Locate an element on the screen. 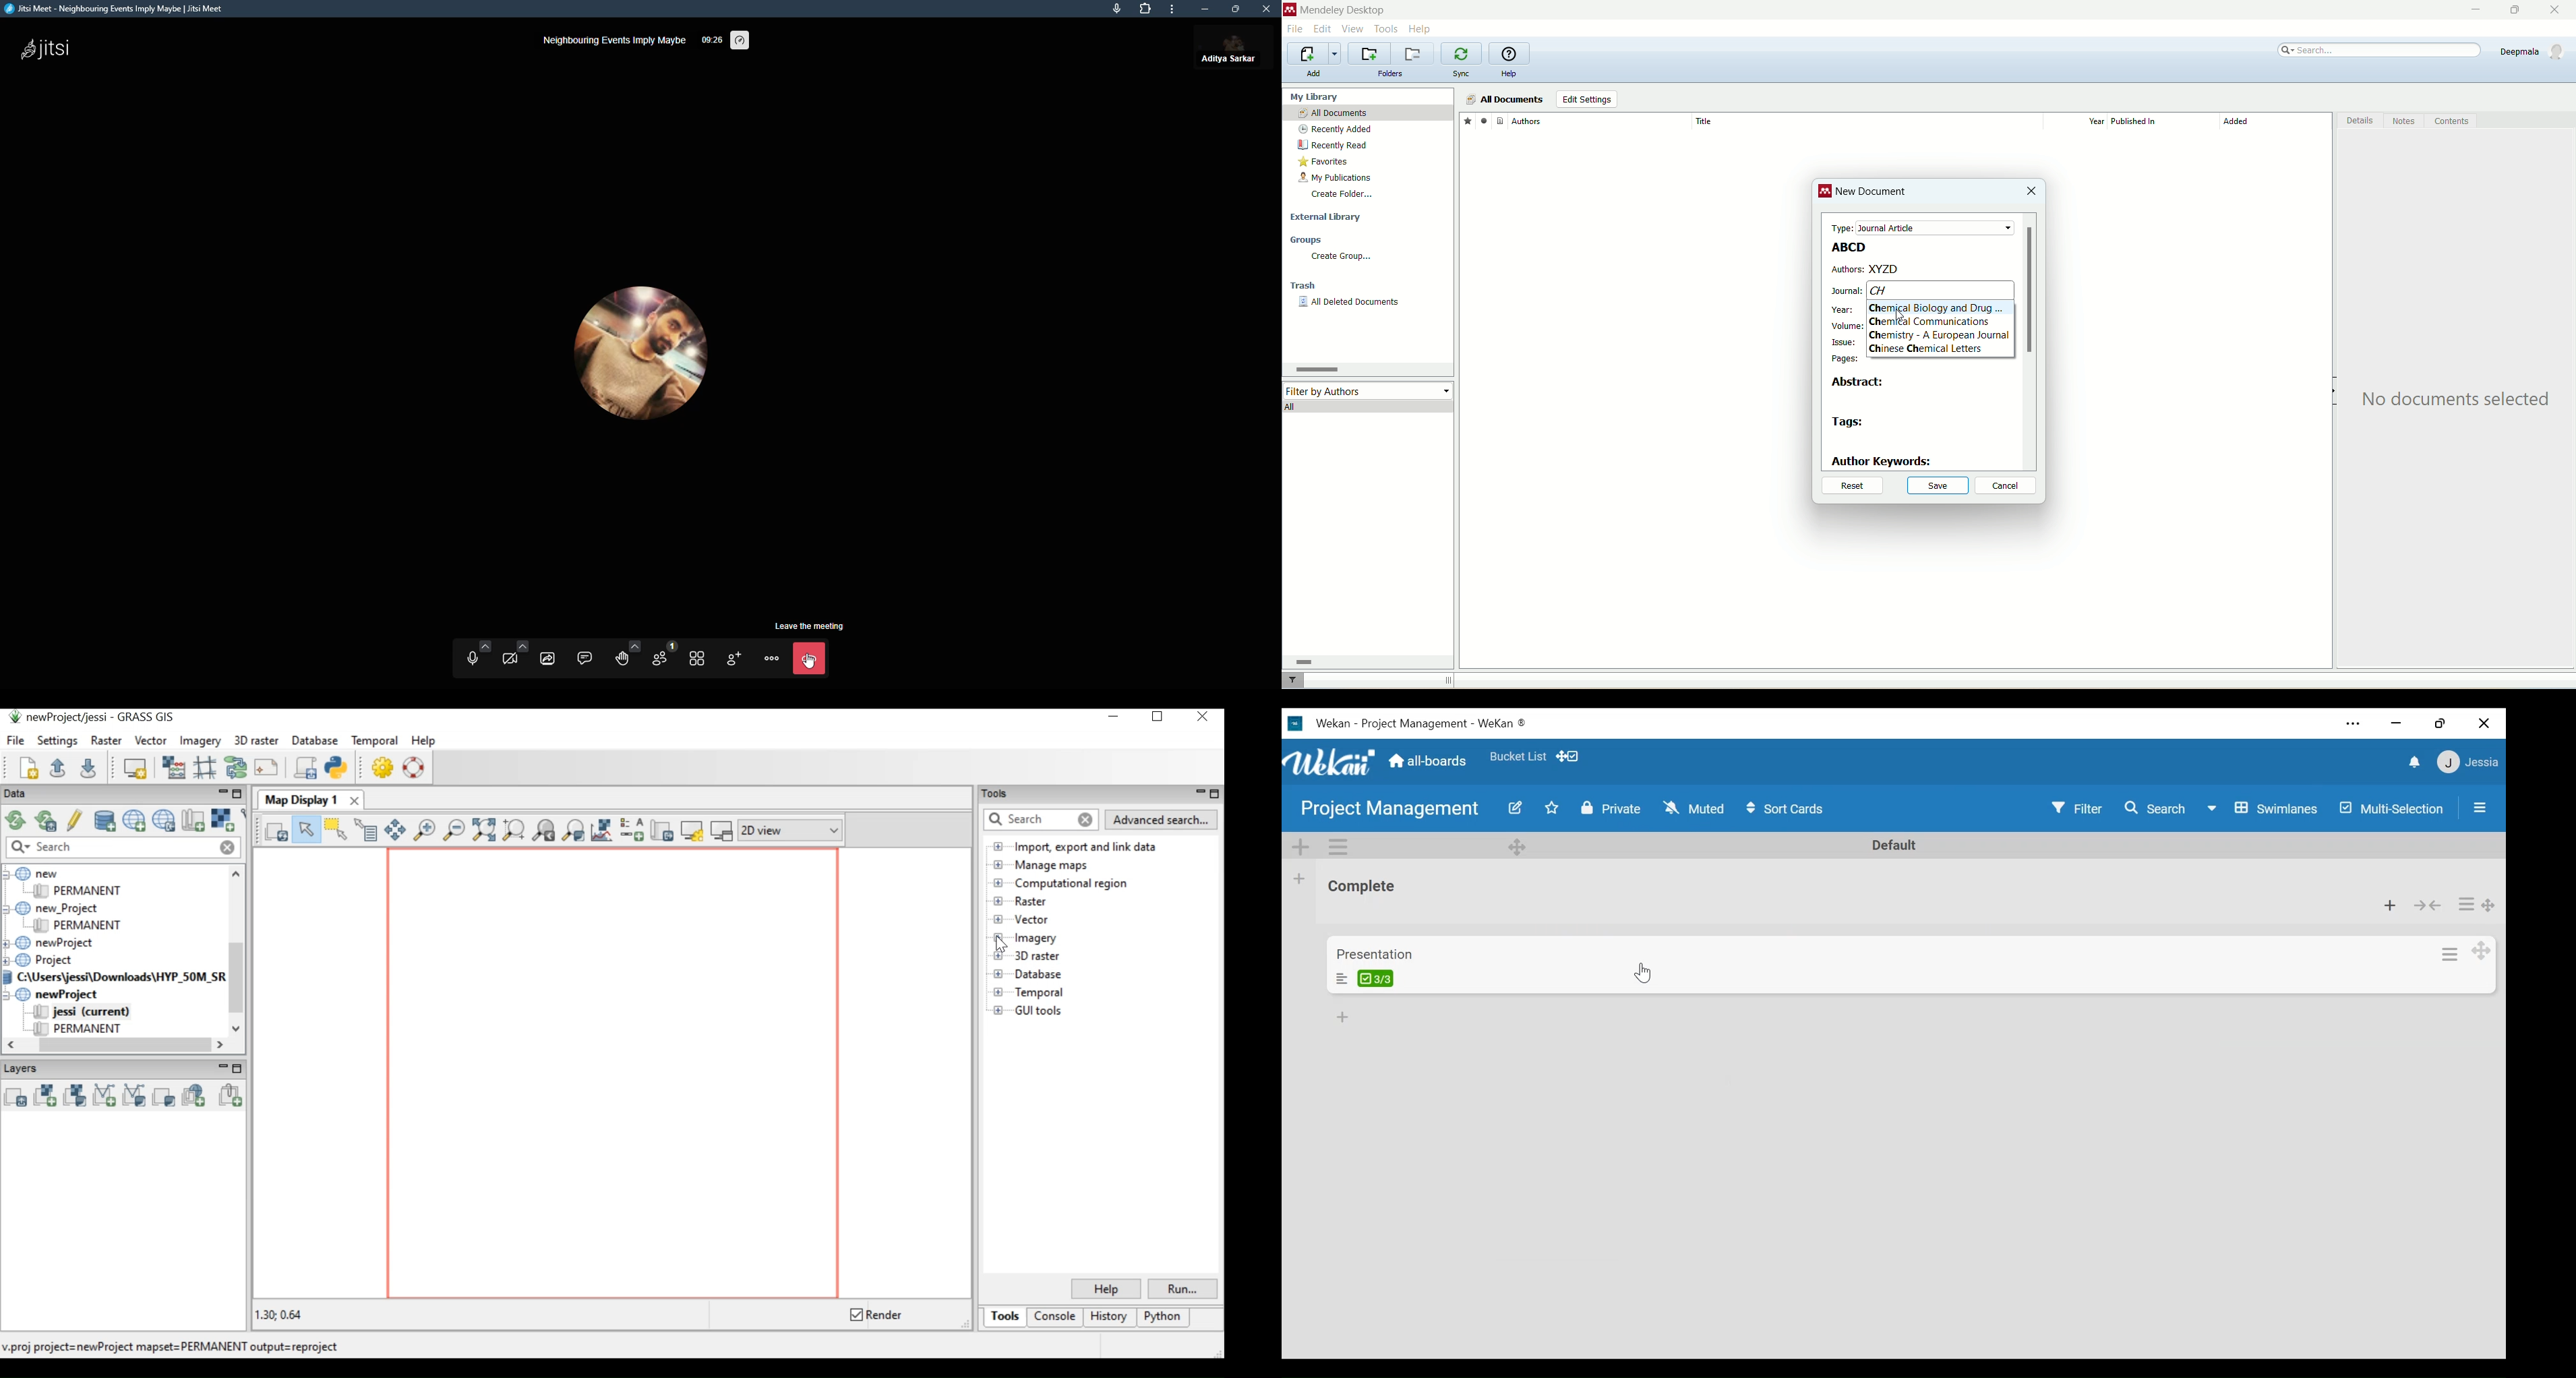 The height and width of the screenshot is (1400, 2576). Cursor is located at coordinates (1646, 973).